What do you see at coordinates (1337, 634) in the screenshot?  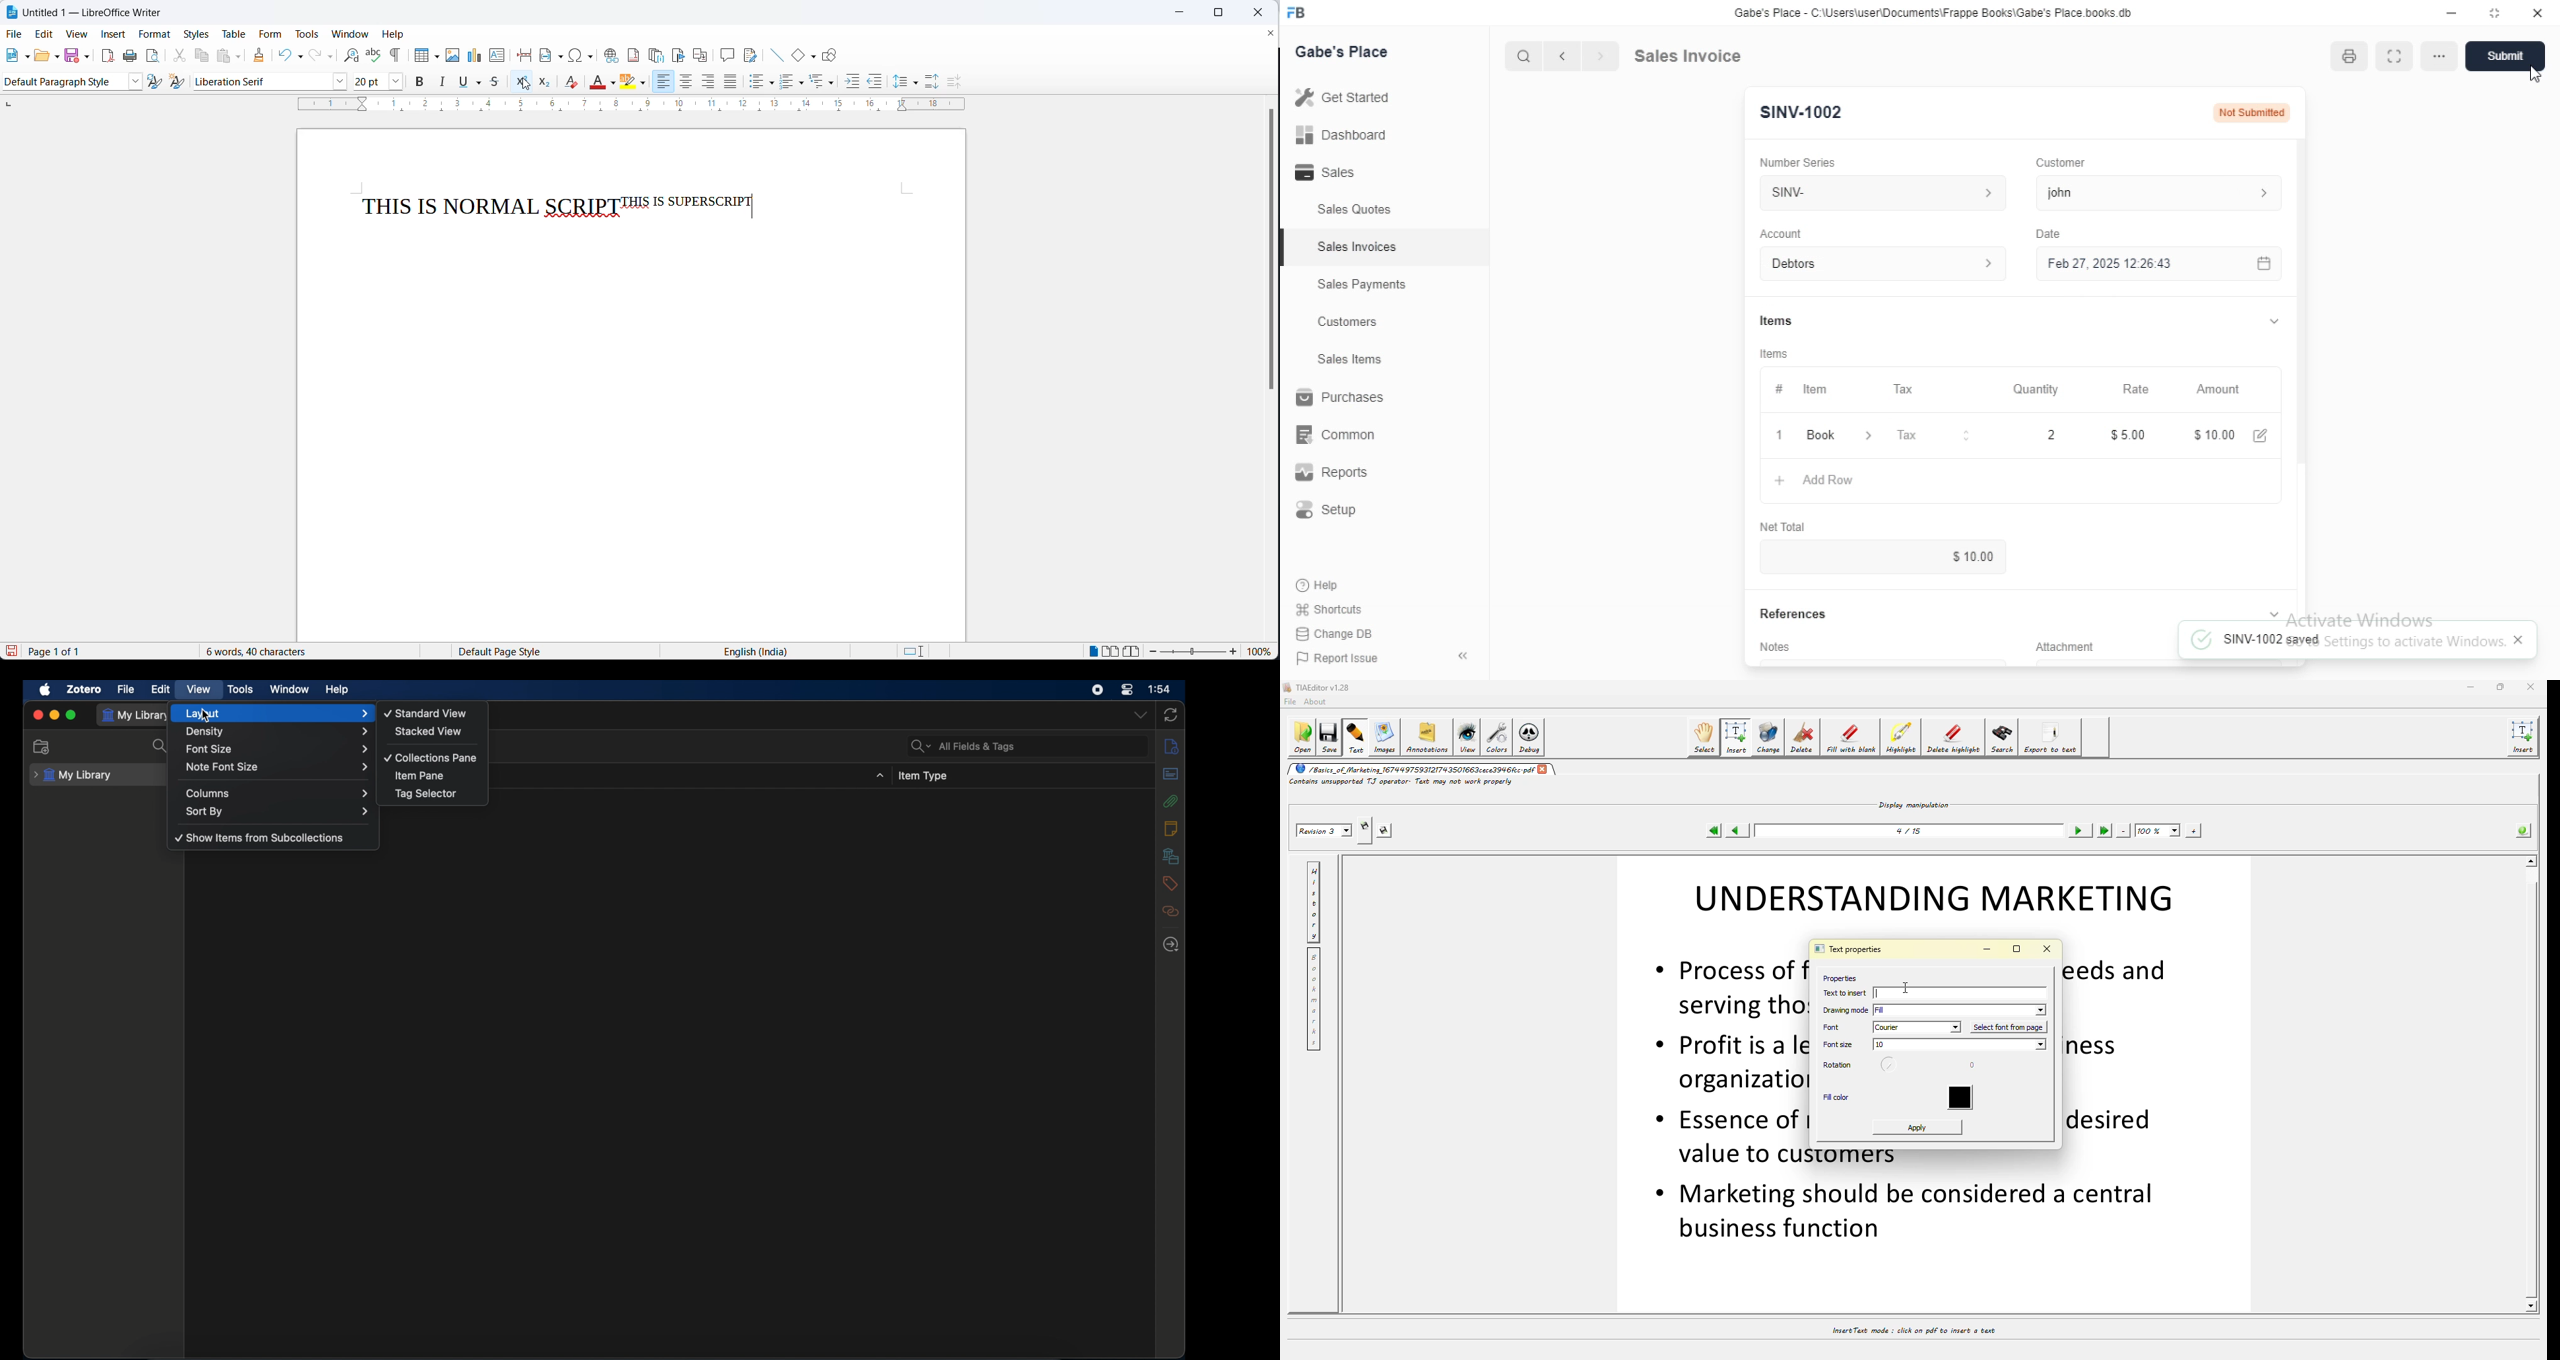 I see `Change DB` at bounding box center [1337, 634].